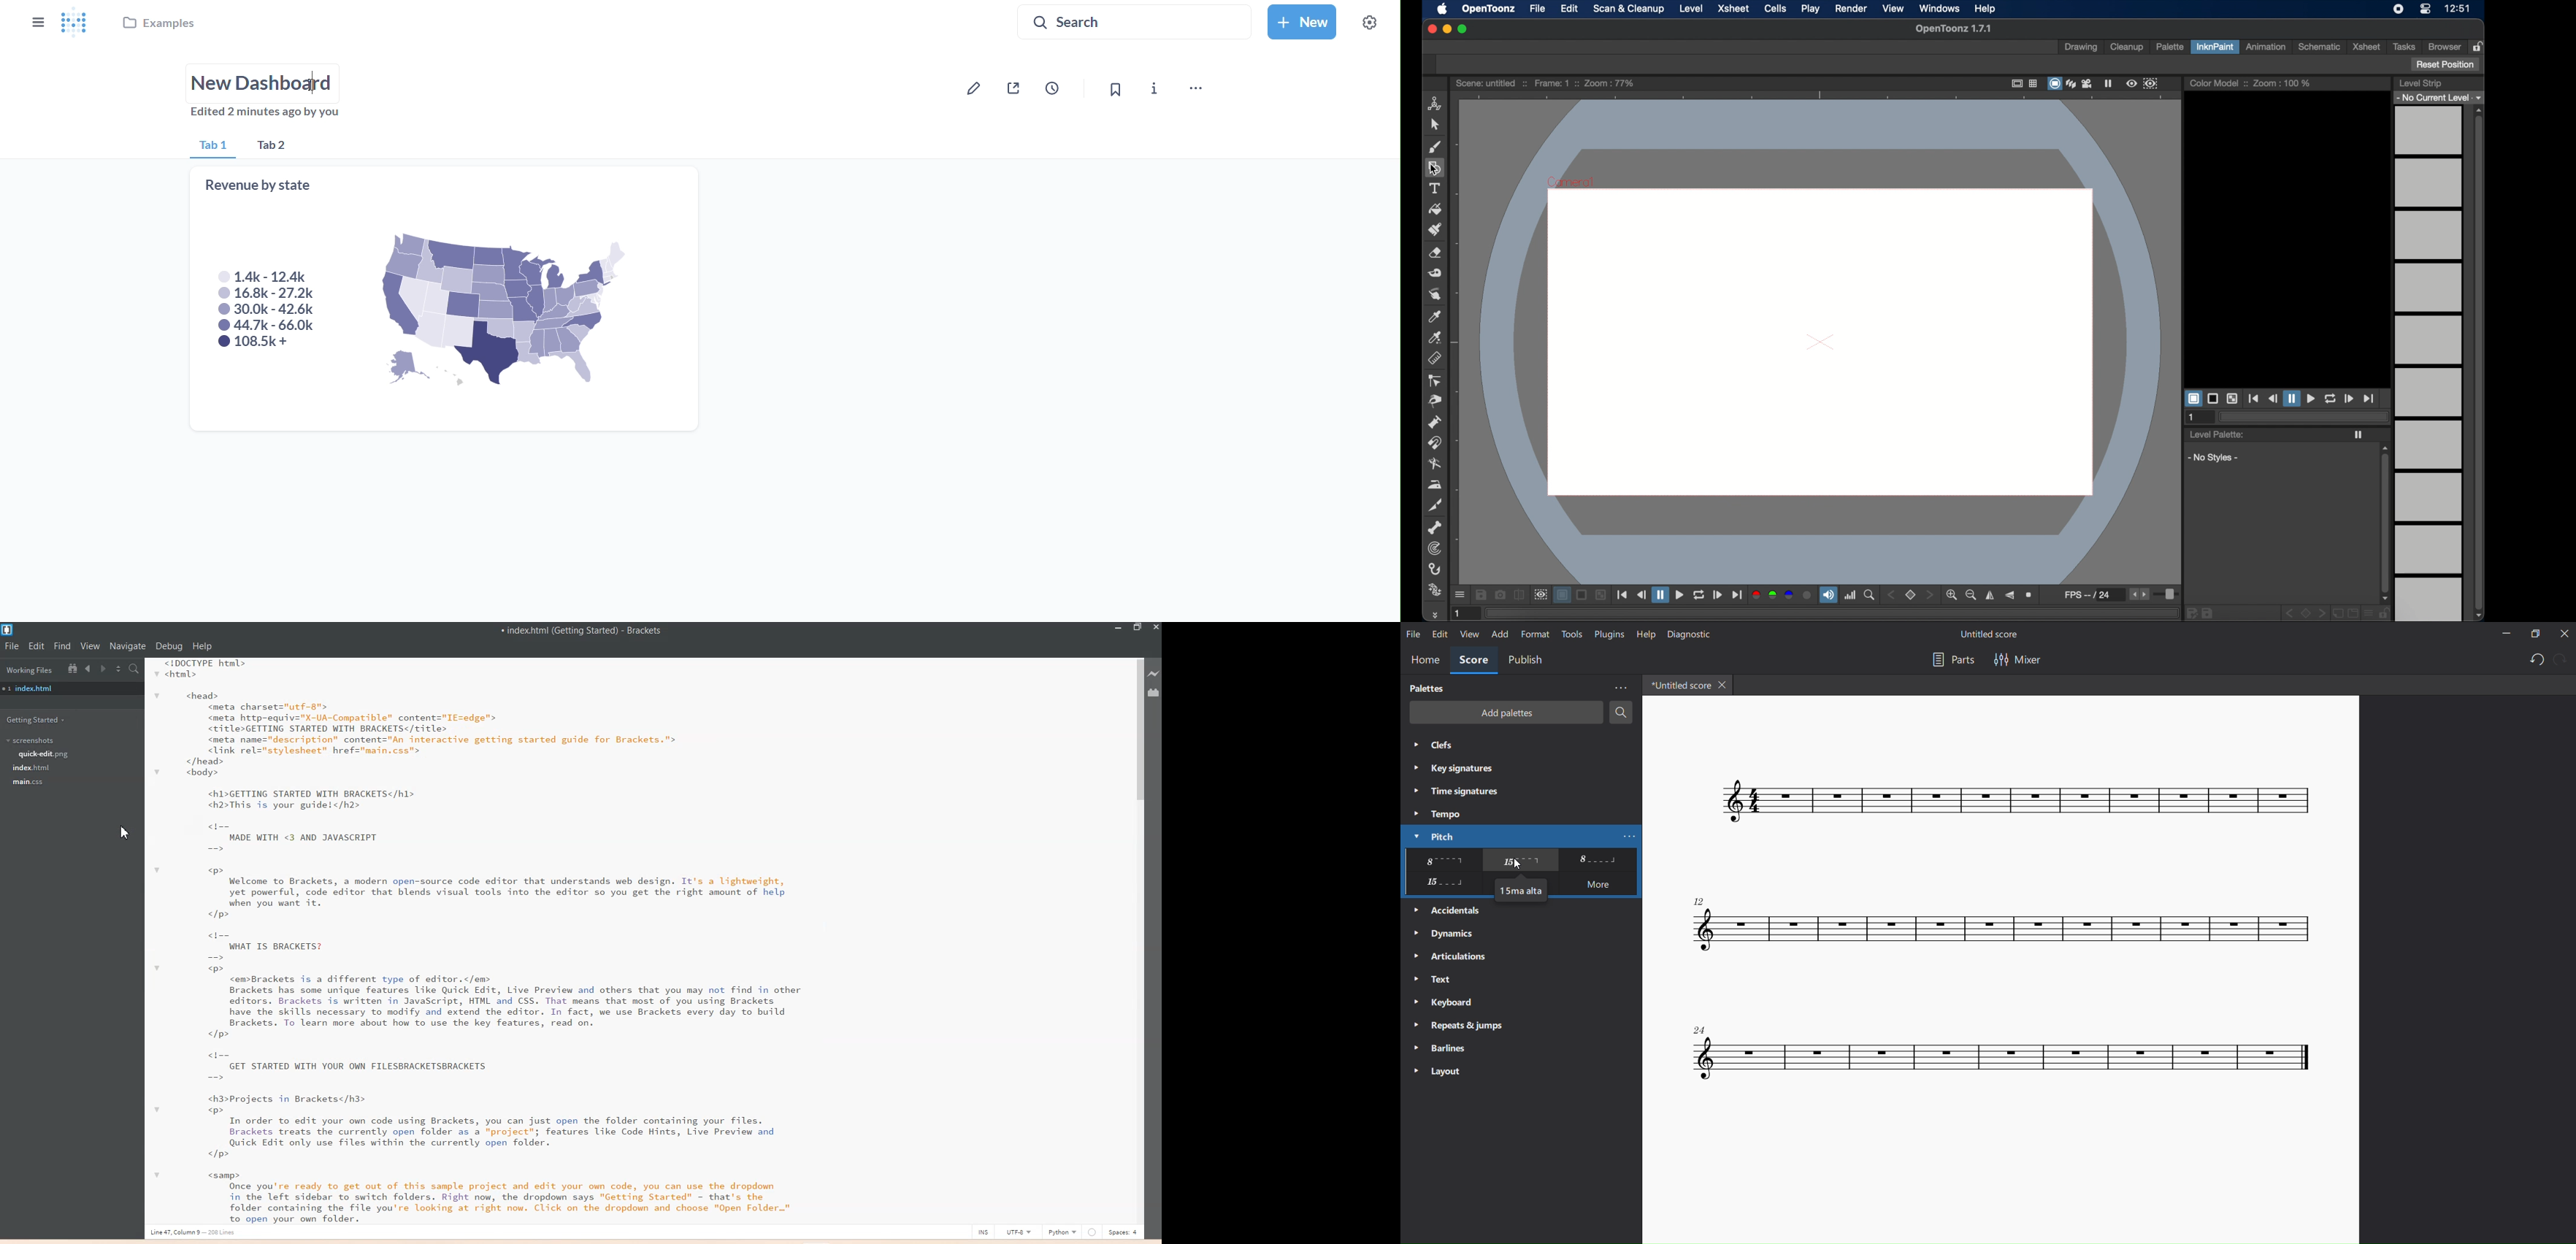  Describe the element at coordinates (45, 755) in the screenshot. I see `Quick-edit.png` at that location.